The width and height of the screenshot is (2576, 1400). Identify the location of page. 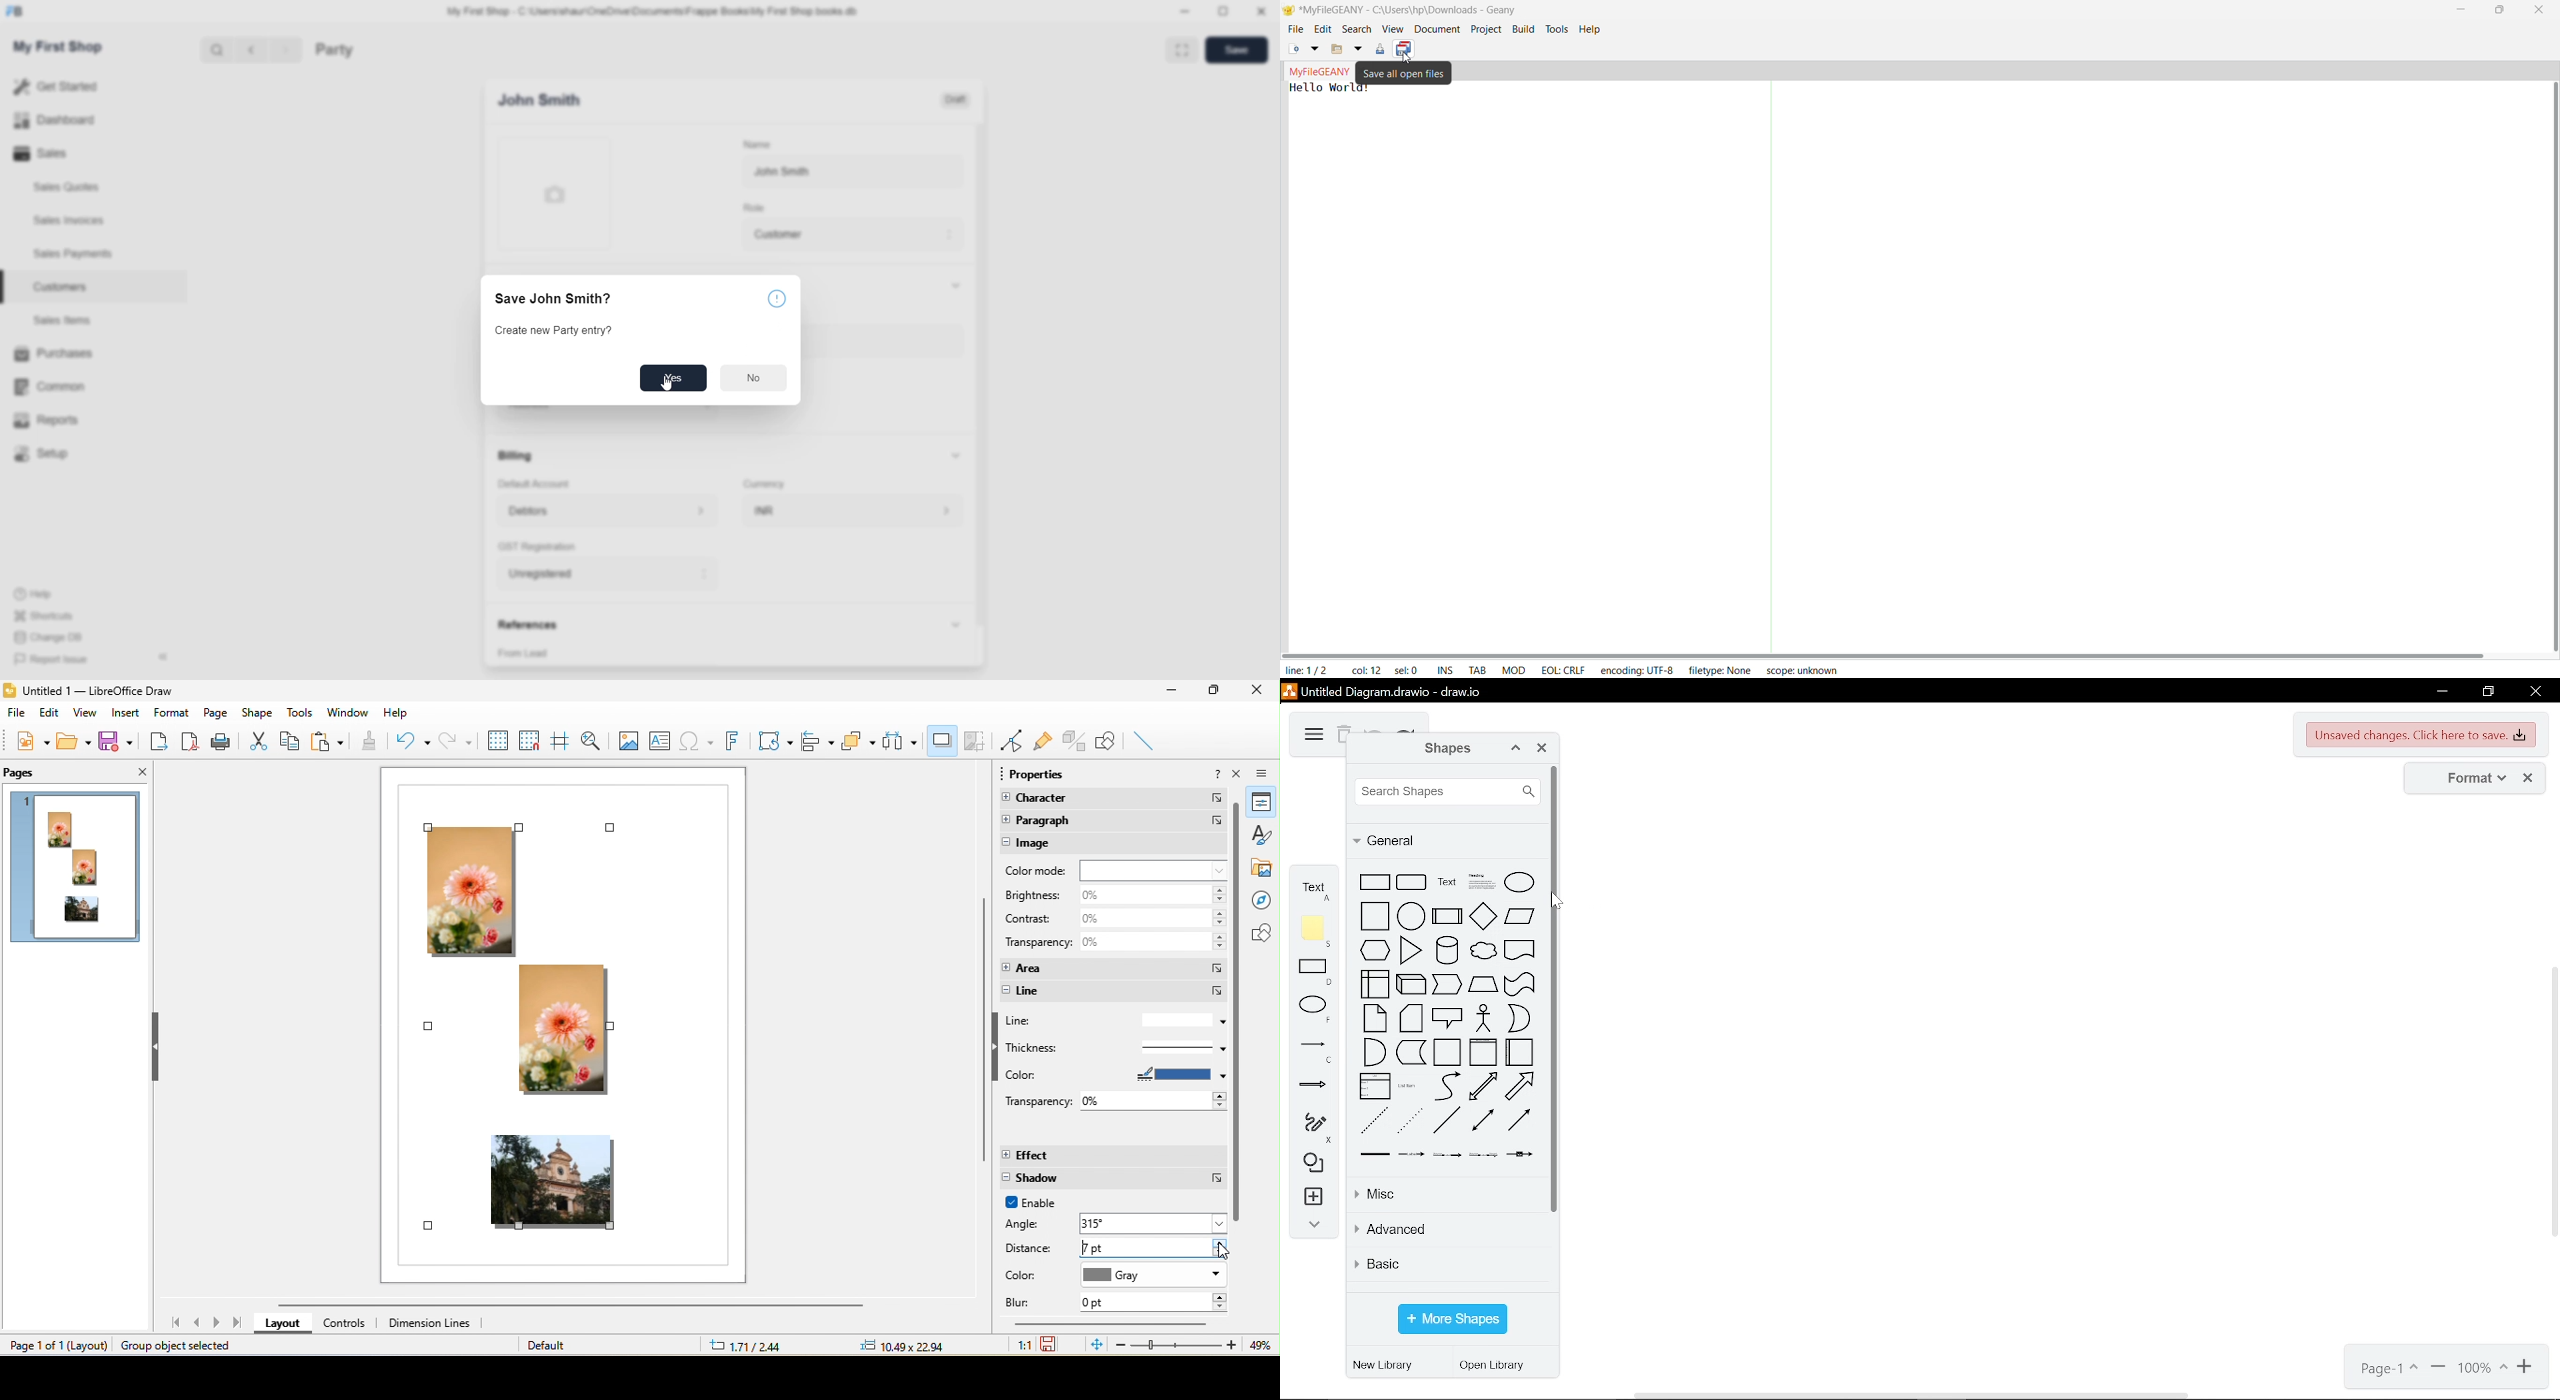
(214, 713).